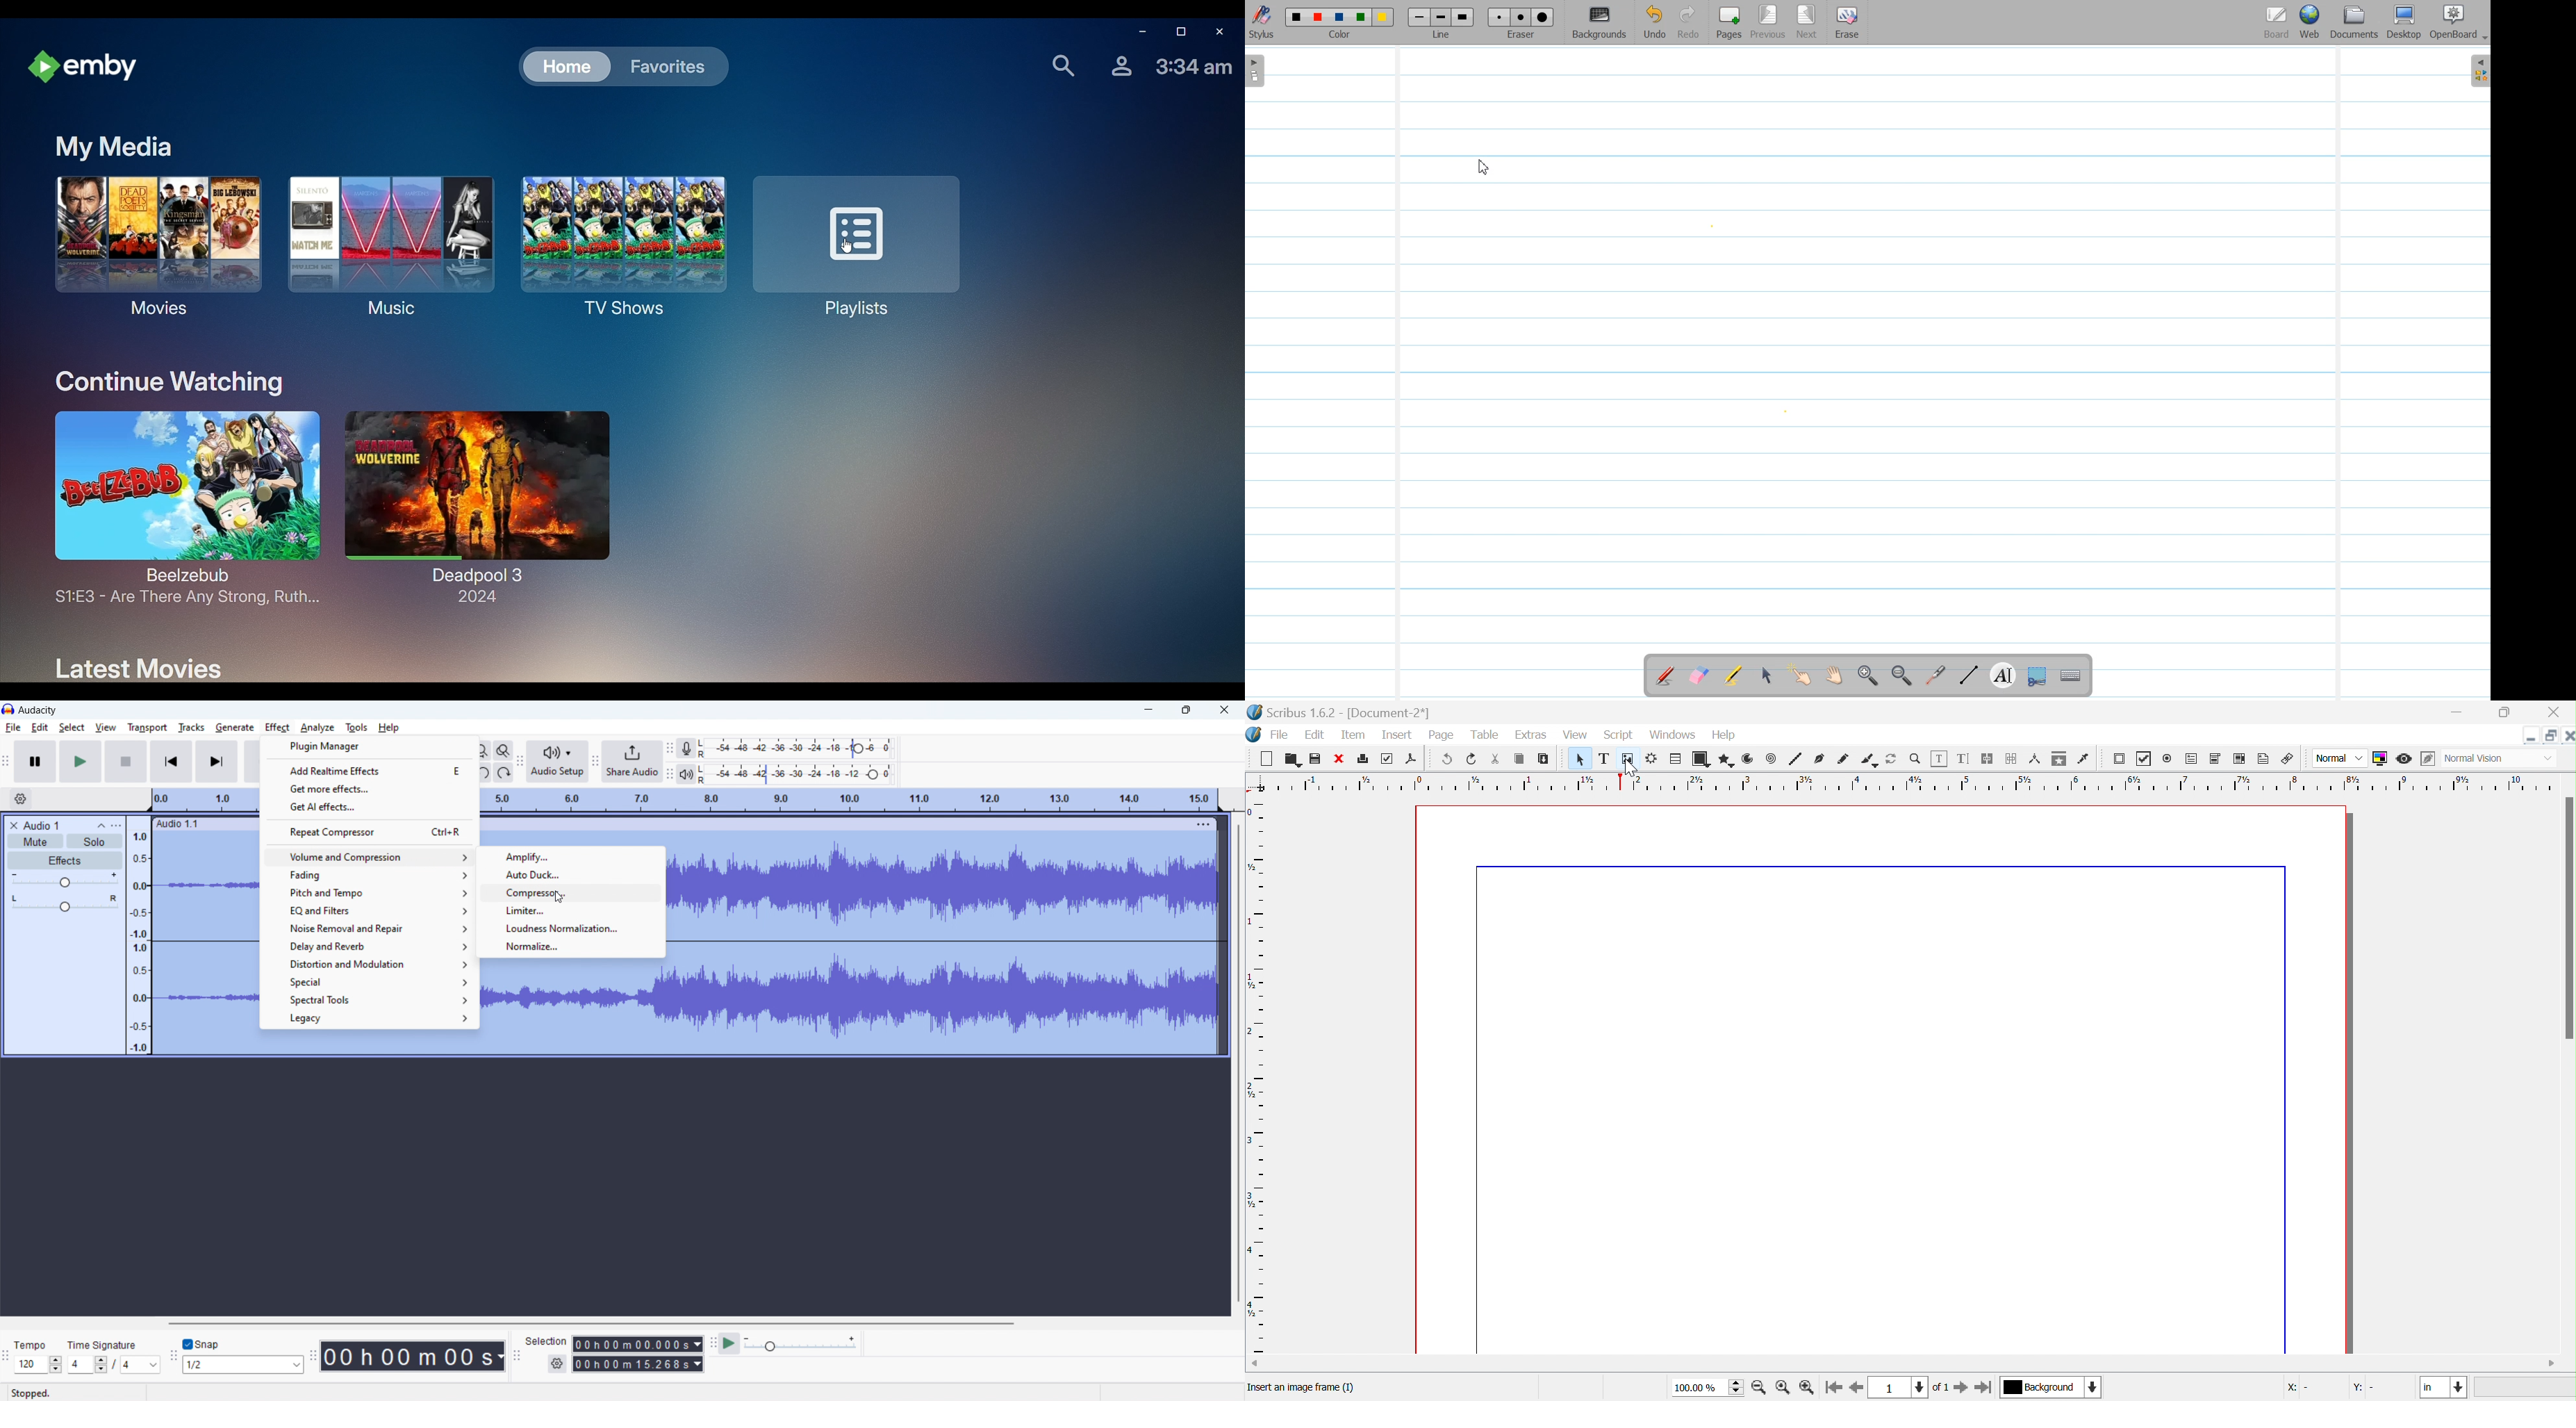 Image resolution: width=2576 pixels, height=1428 pixels. Describe the element at coordinates (1264, 757) in the screenshot. I see `new` at that location.